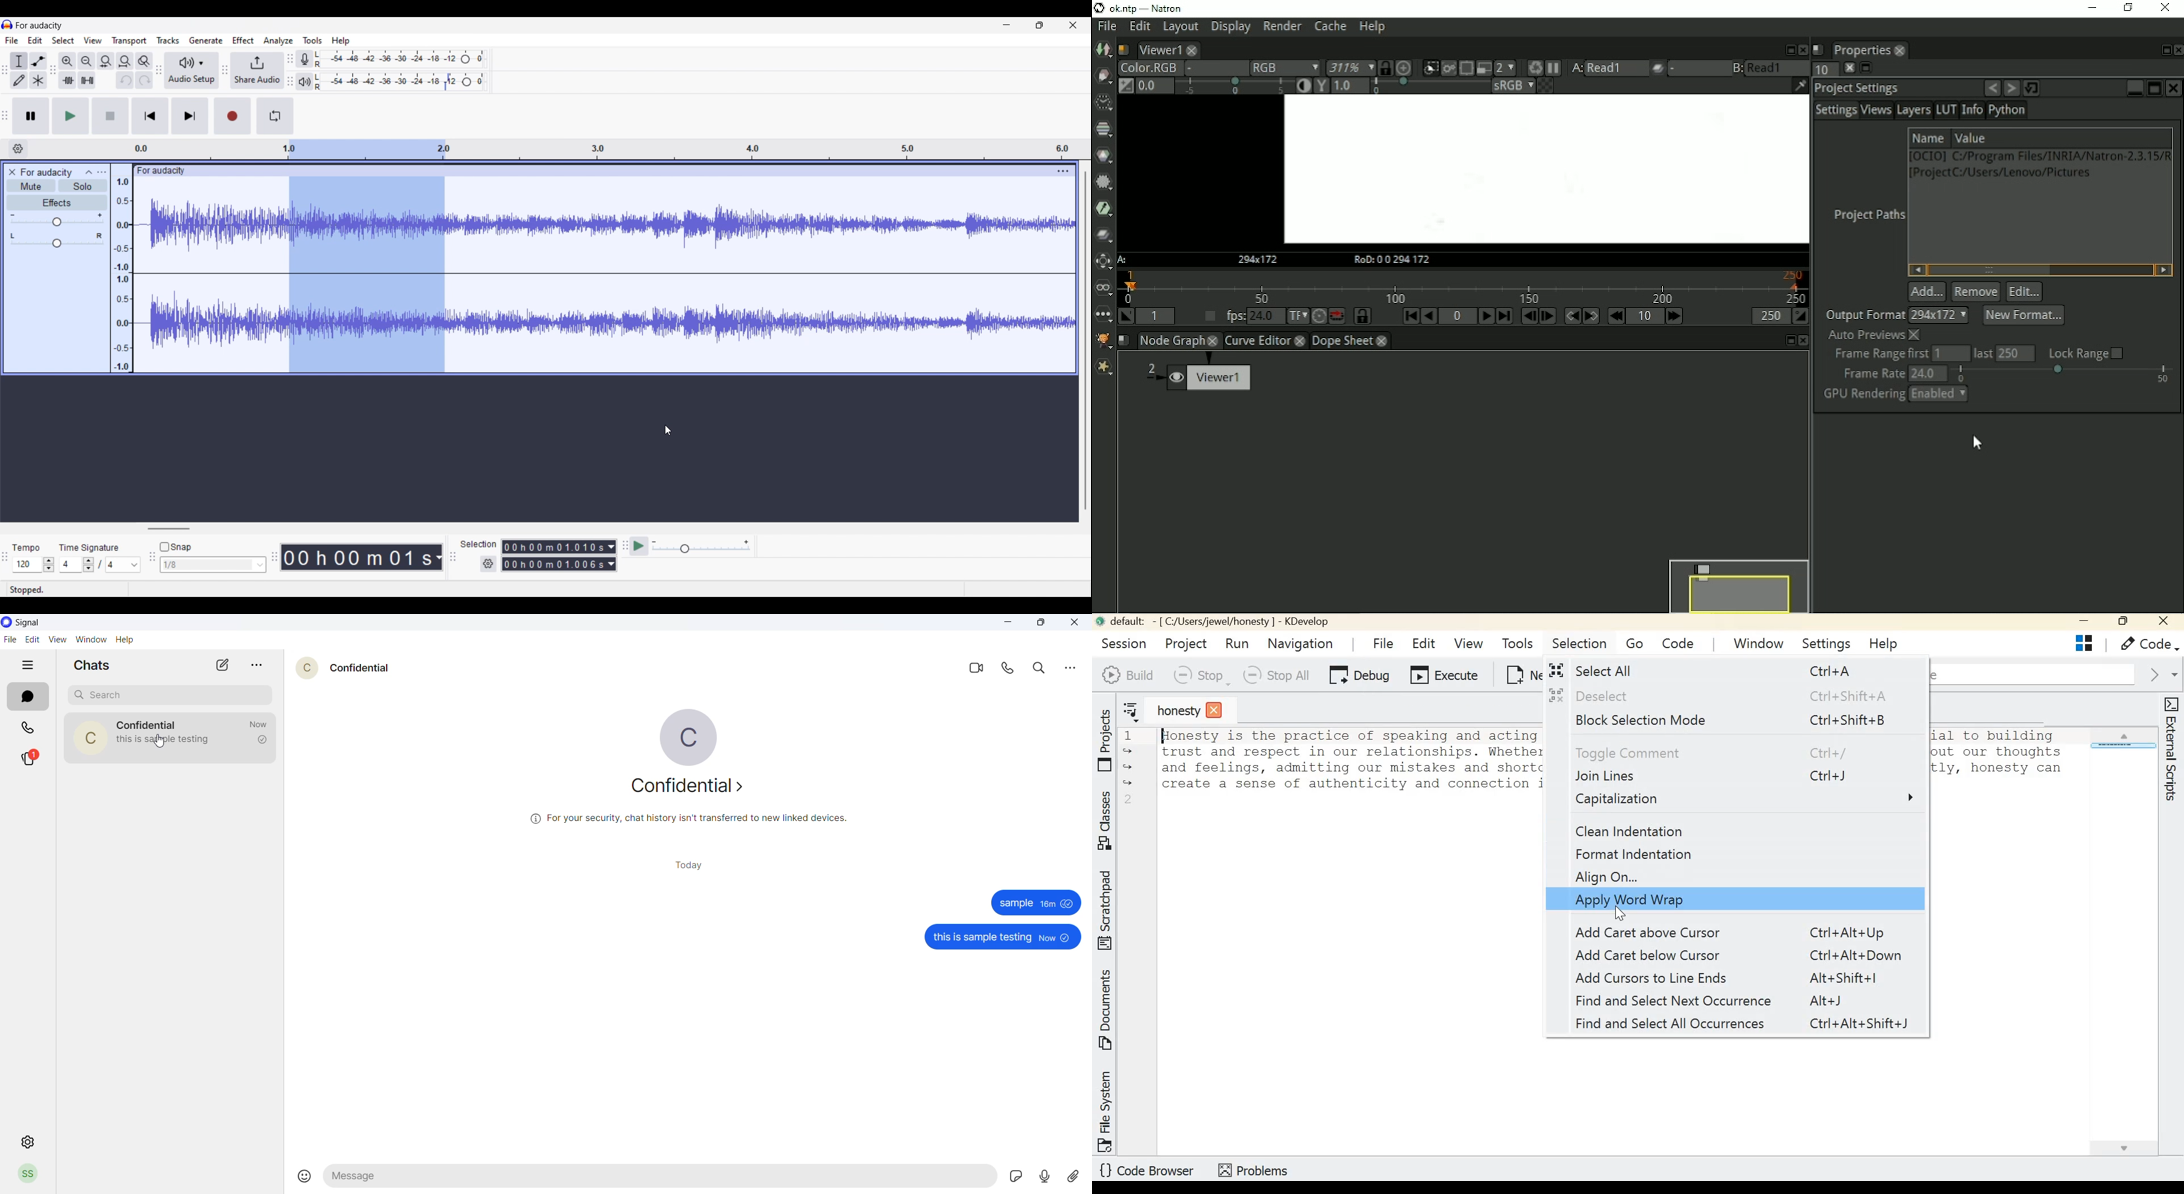 This screenshot has width=2184, height=1204. Describe the element at coordinates (12, 40) in the screenshot. I see `File menu` at that location.